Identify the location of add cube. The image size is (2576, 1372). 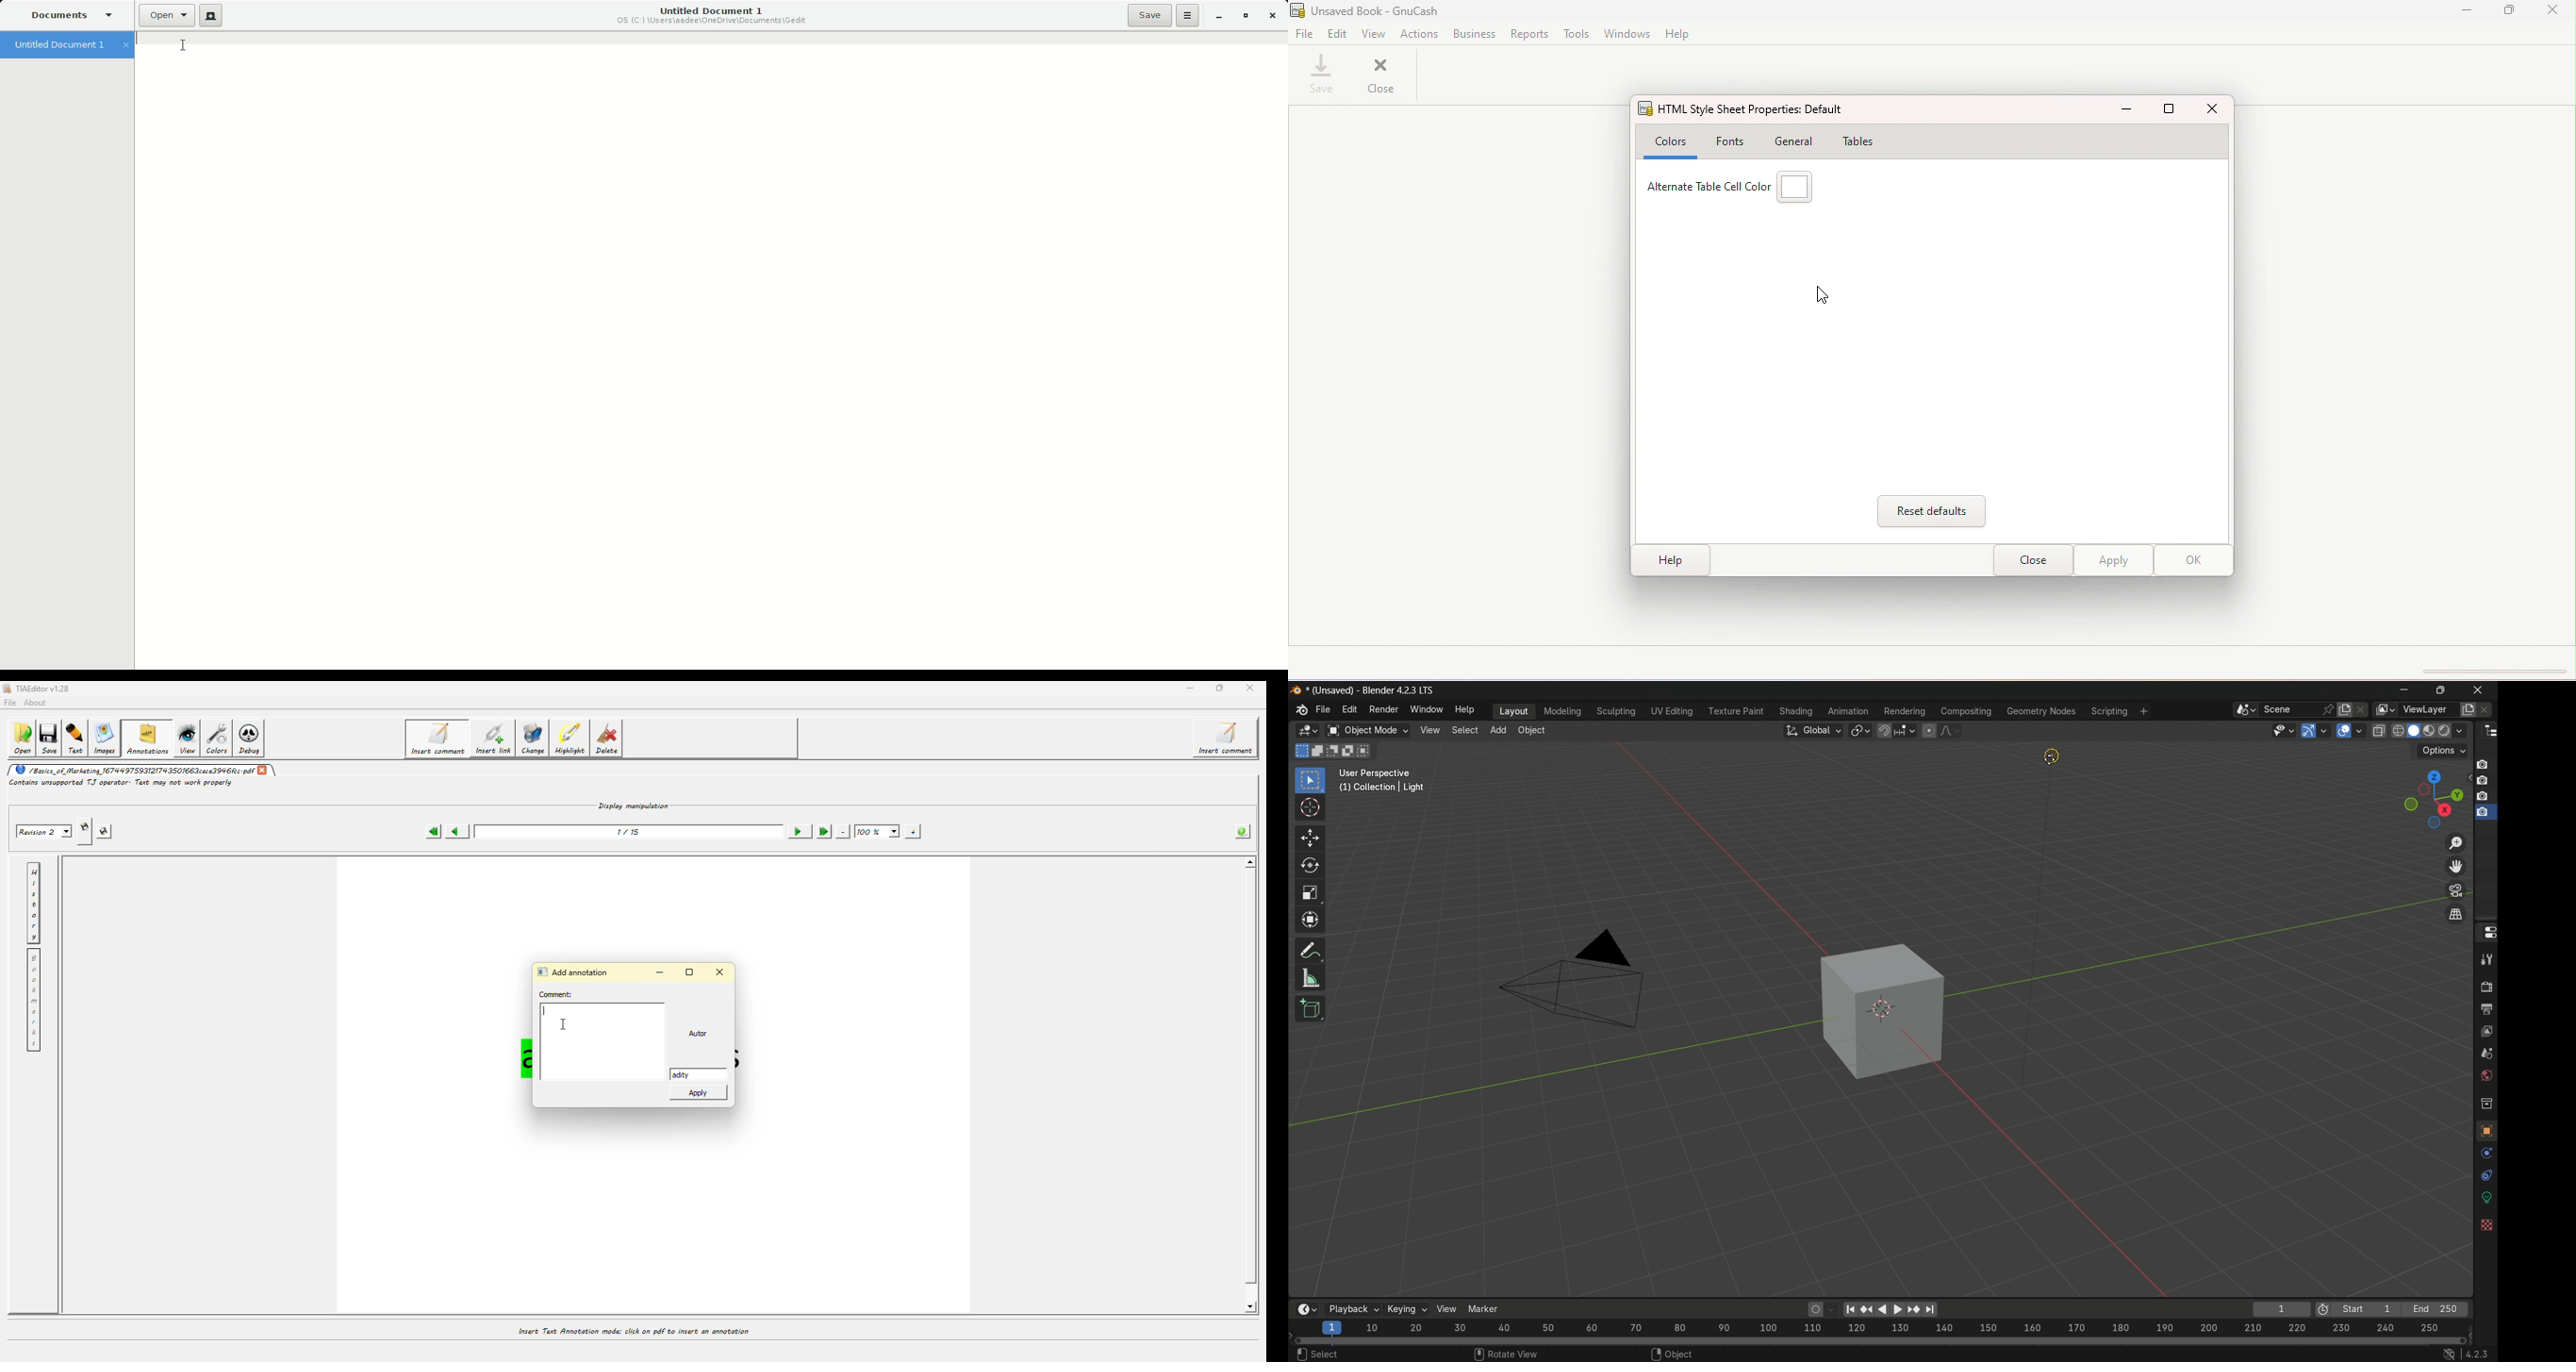
(1310, 1009).